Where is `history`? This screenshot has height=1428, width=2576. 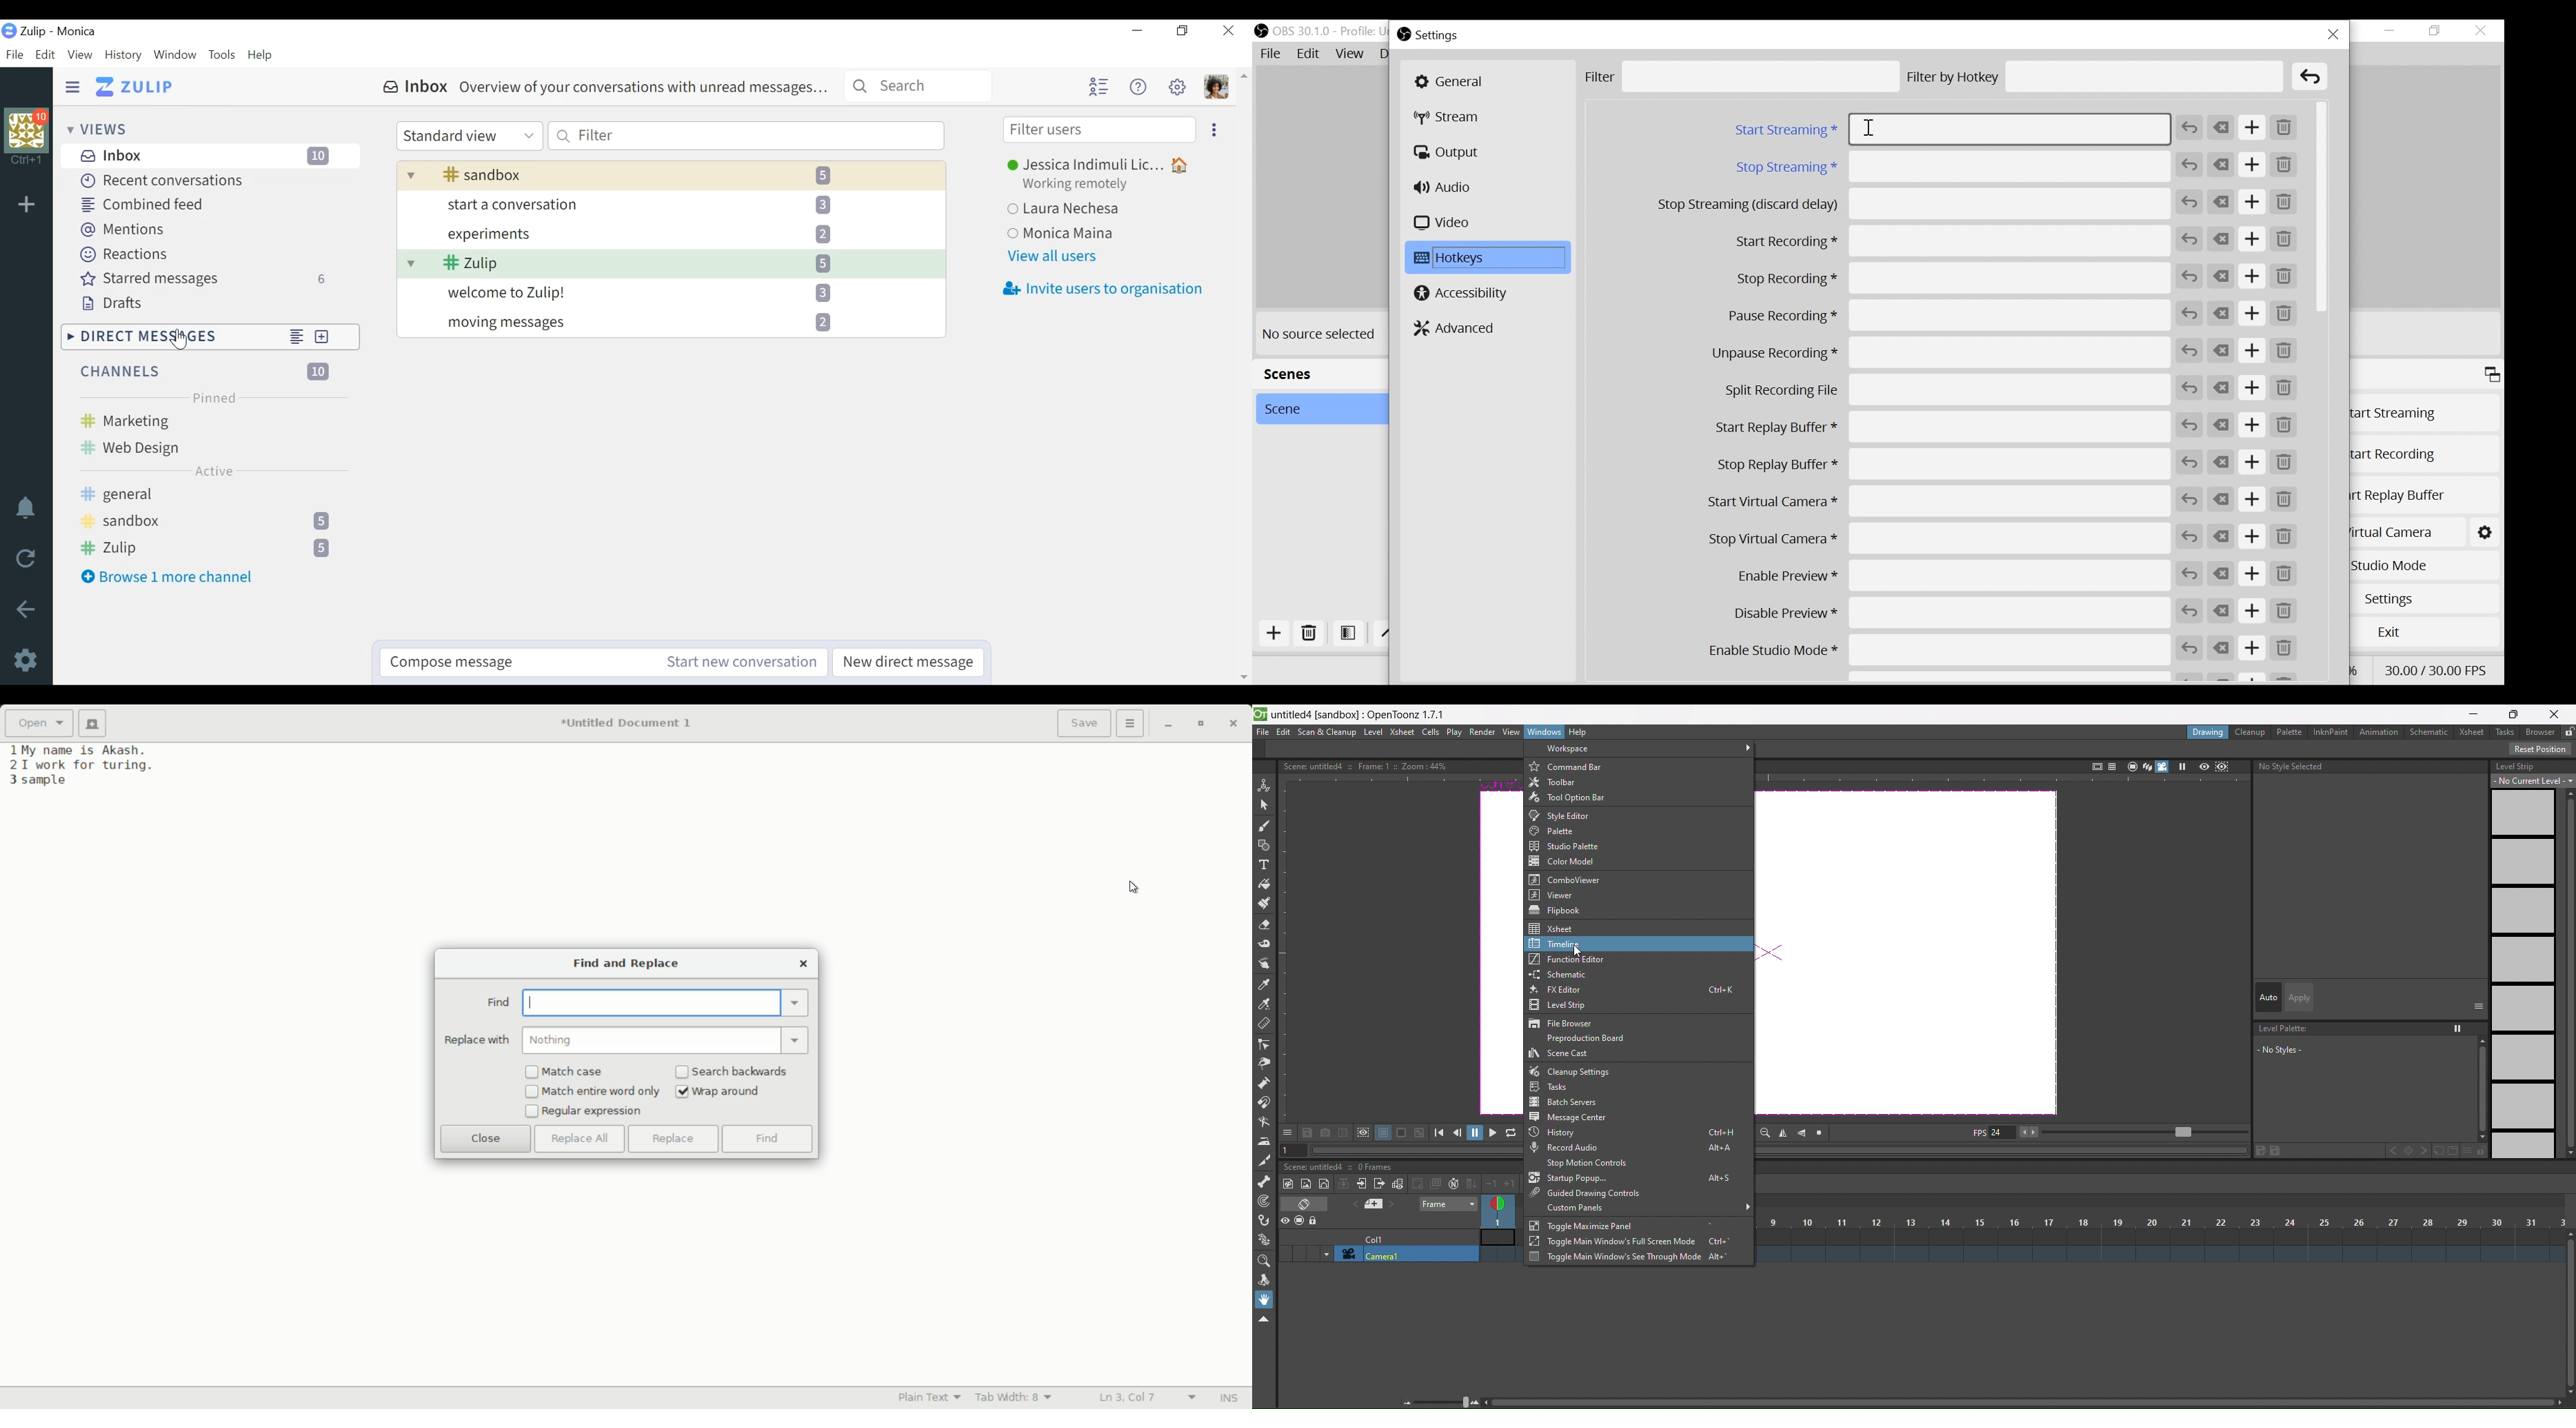
history is located at coordinates (1635, 1133).